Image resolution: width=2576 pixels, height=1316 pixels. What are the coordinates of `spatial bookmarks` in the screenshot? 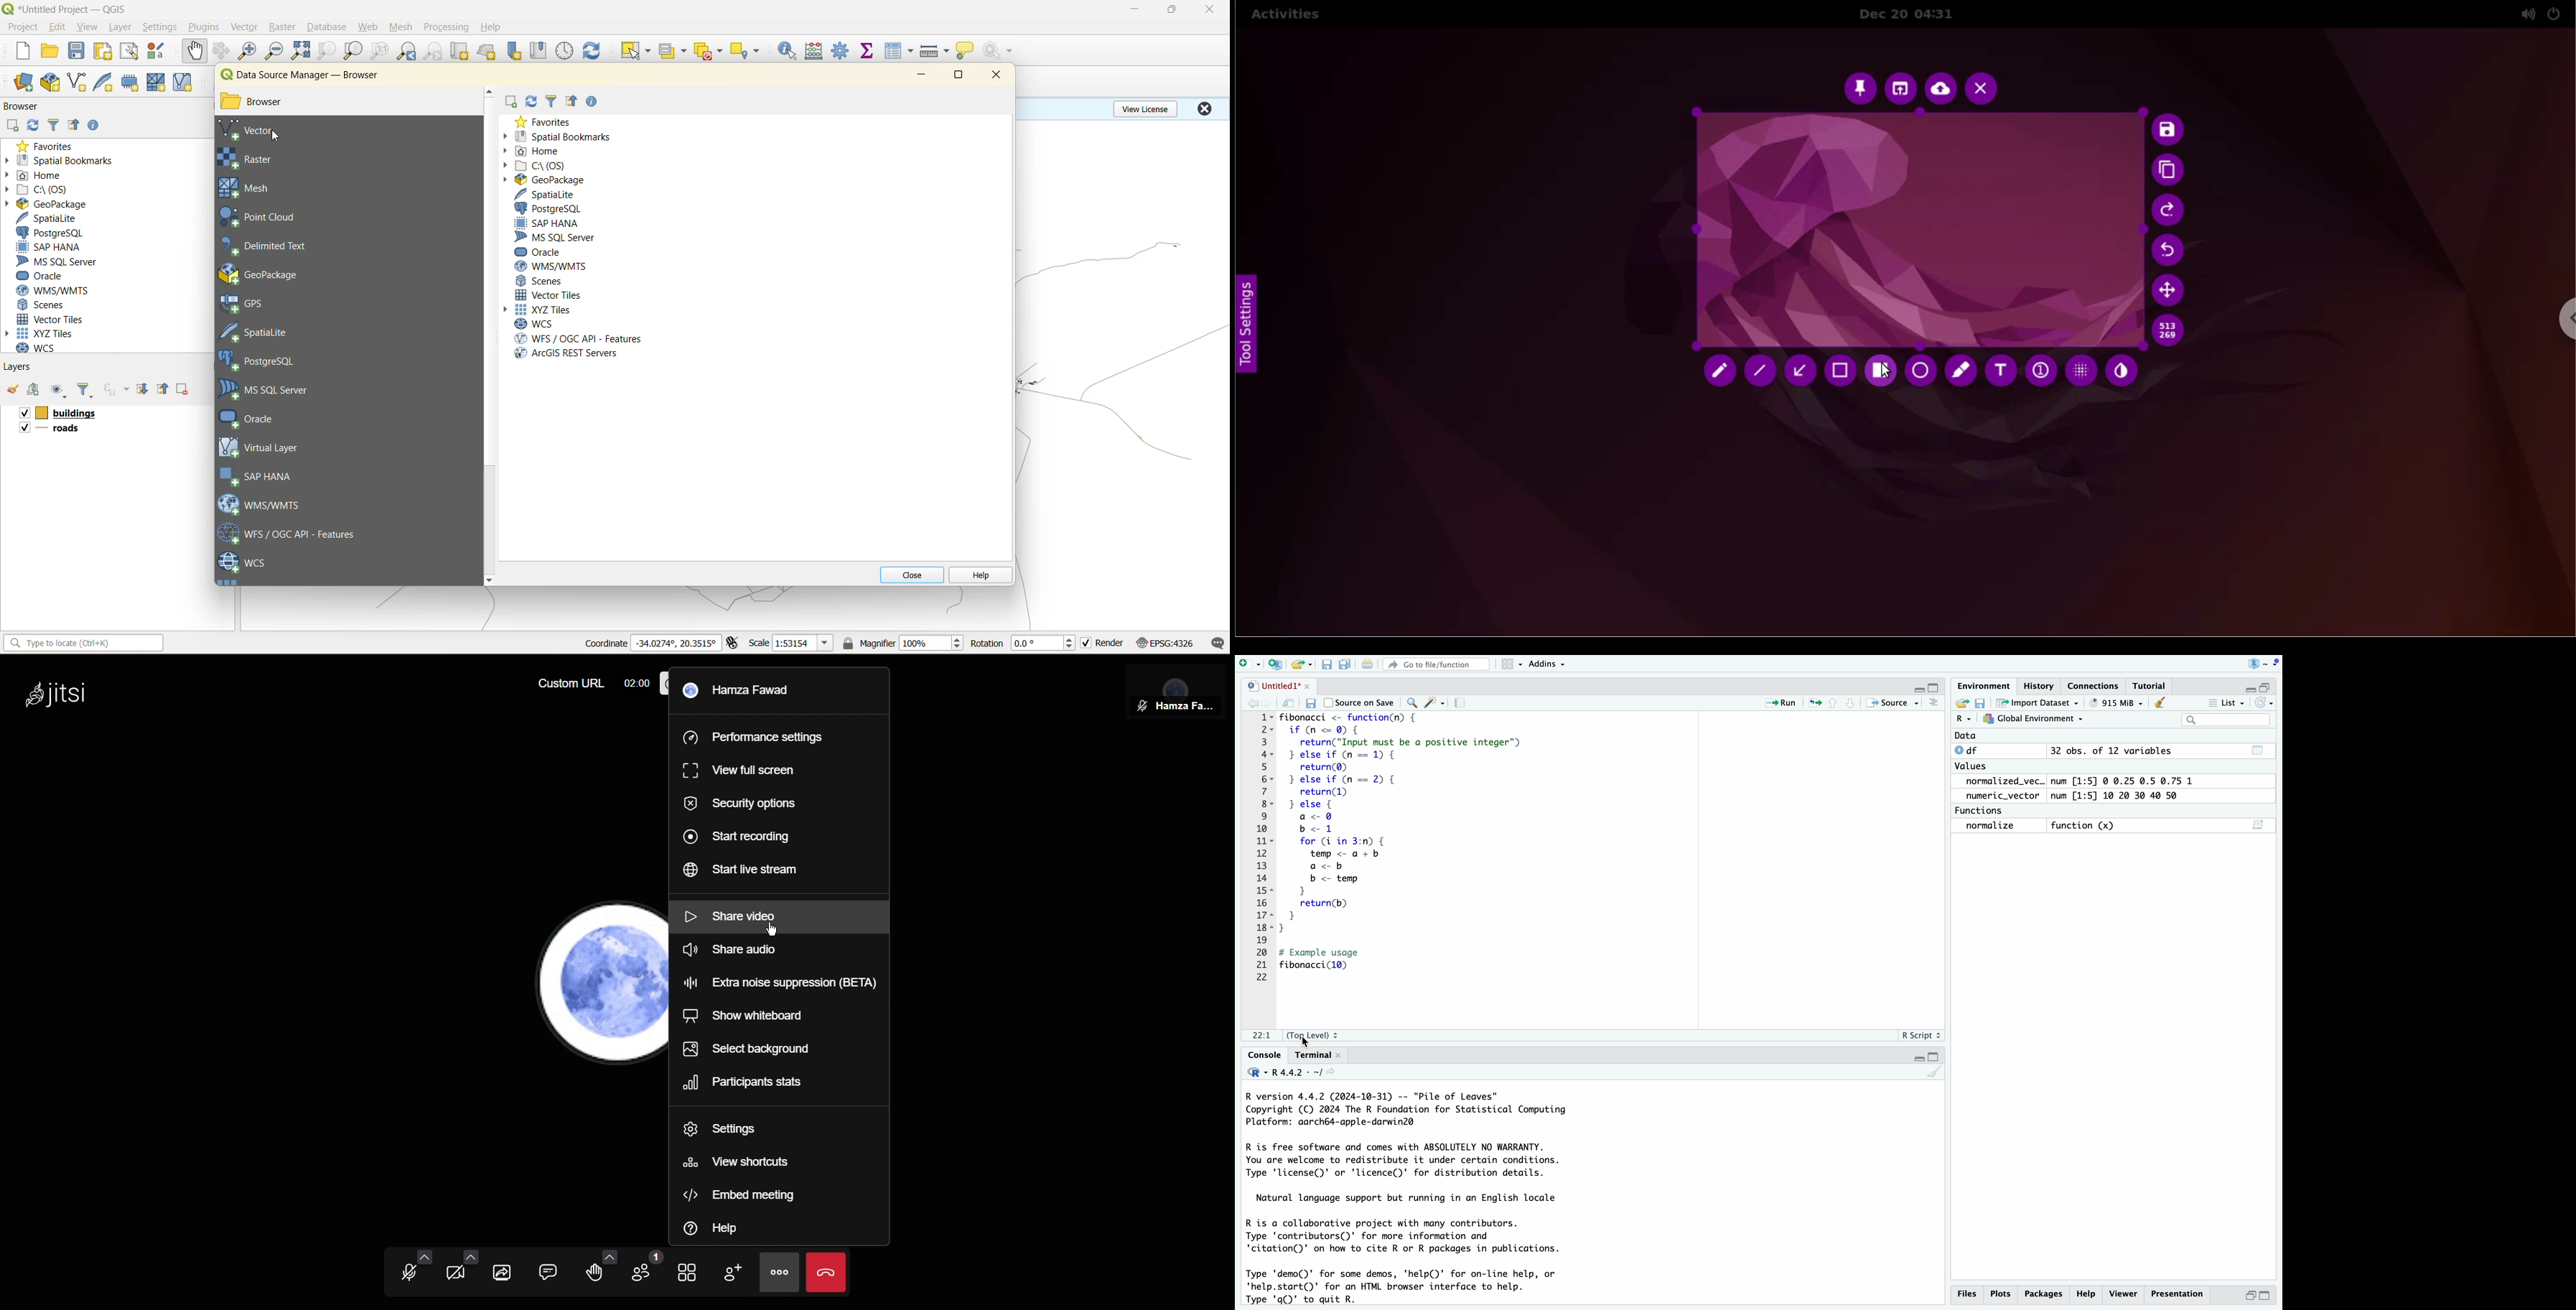 It's located at (561, 135).